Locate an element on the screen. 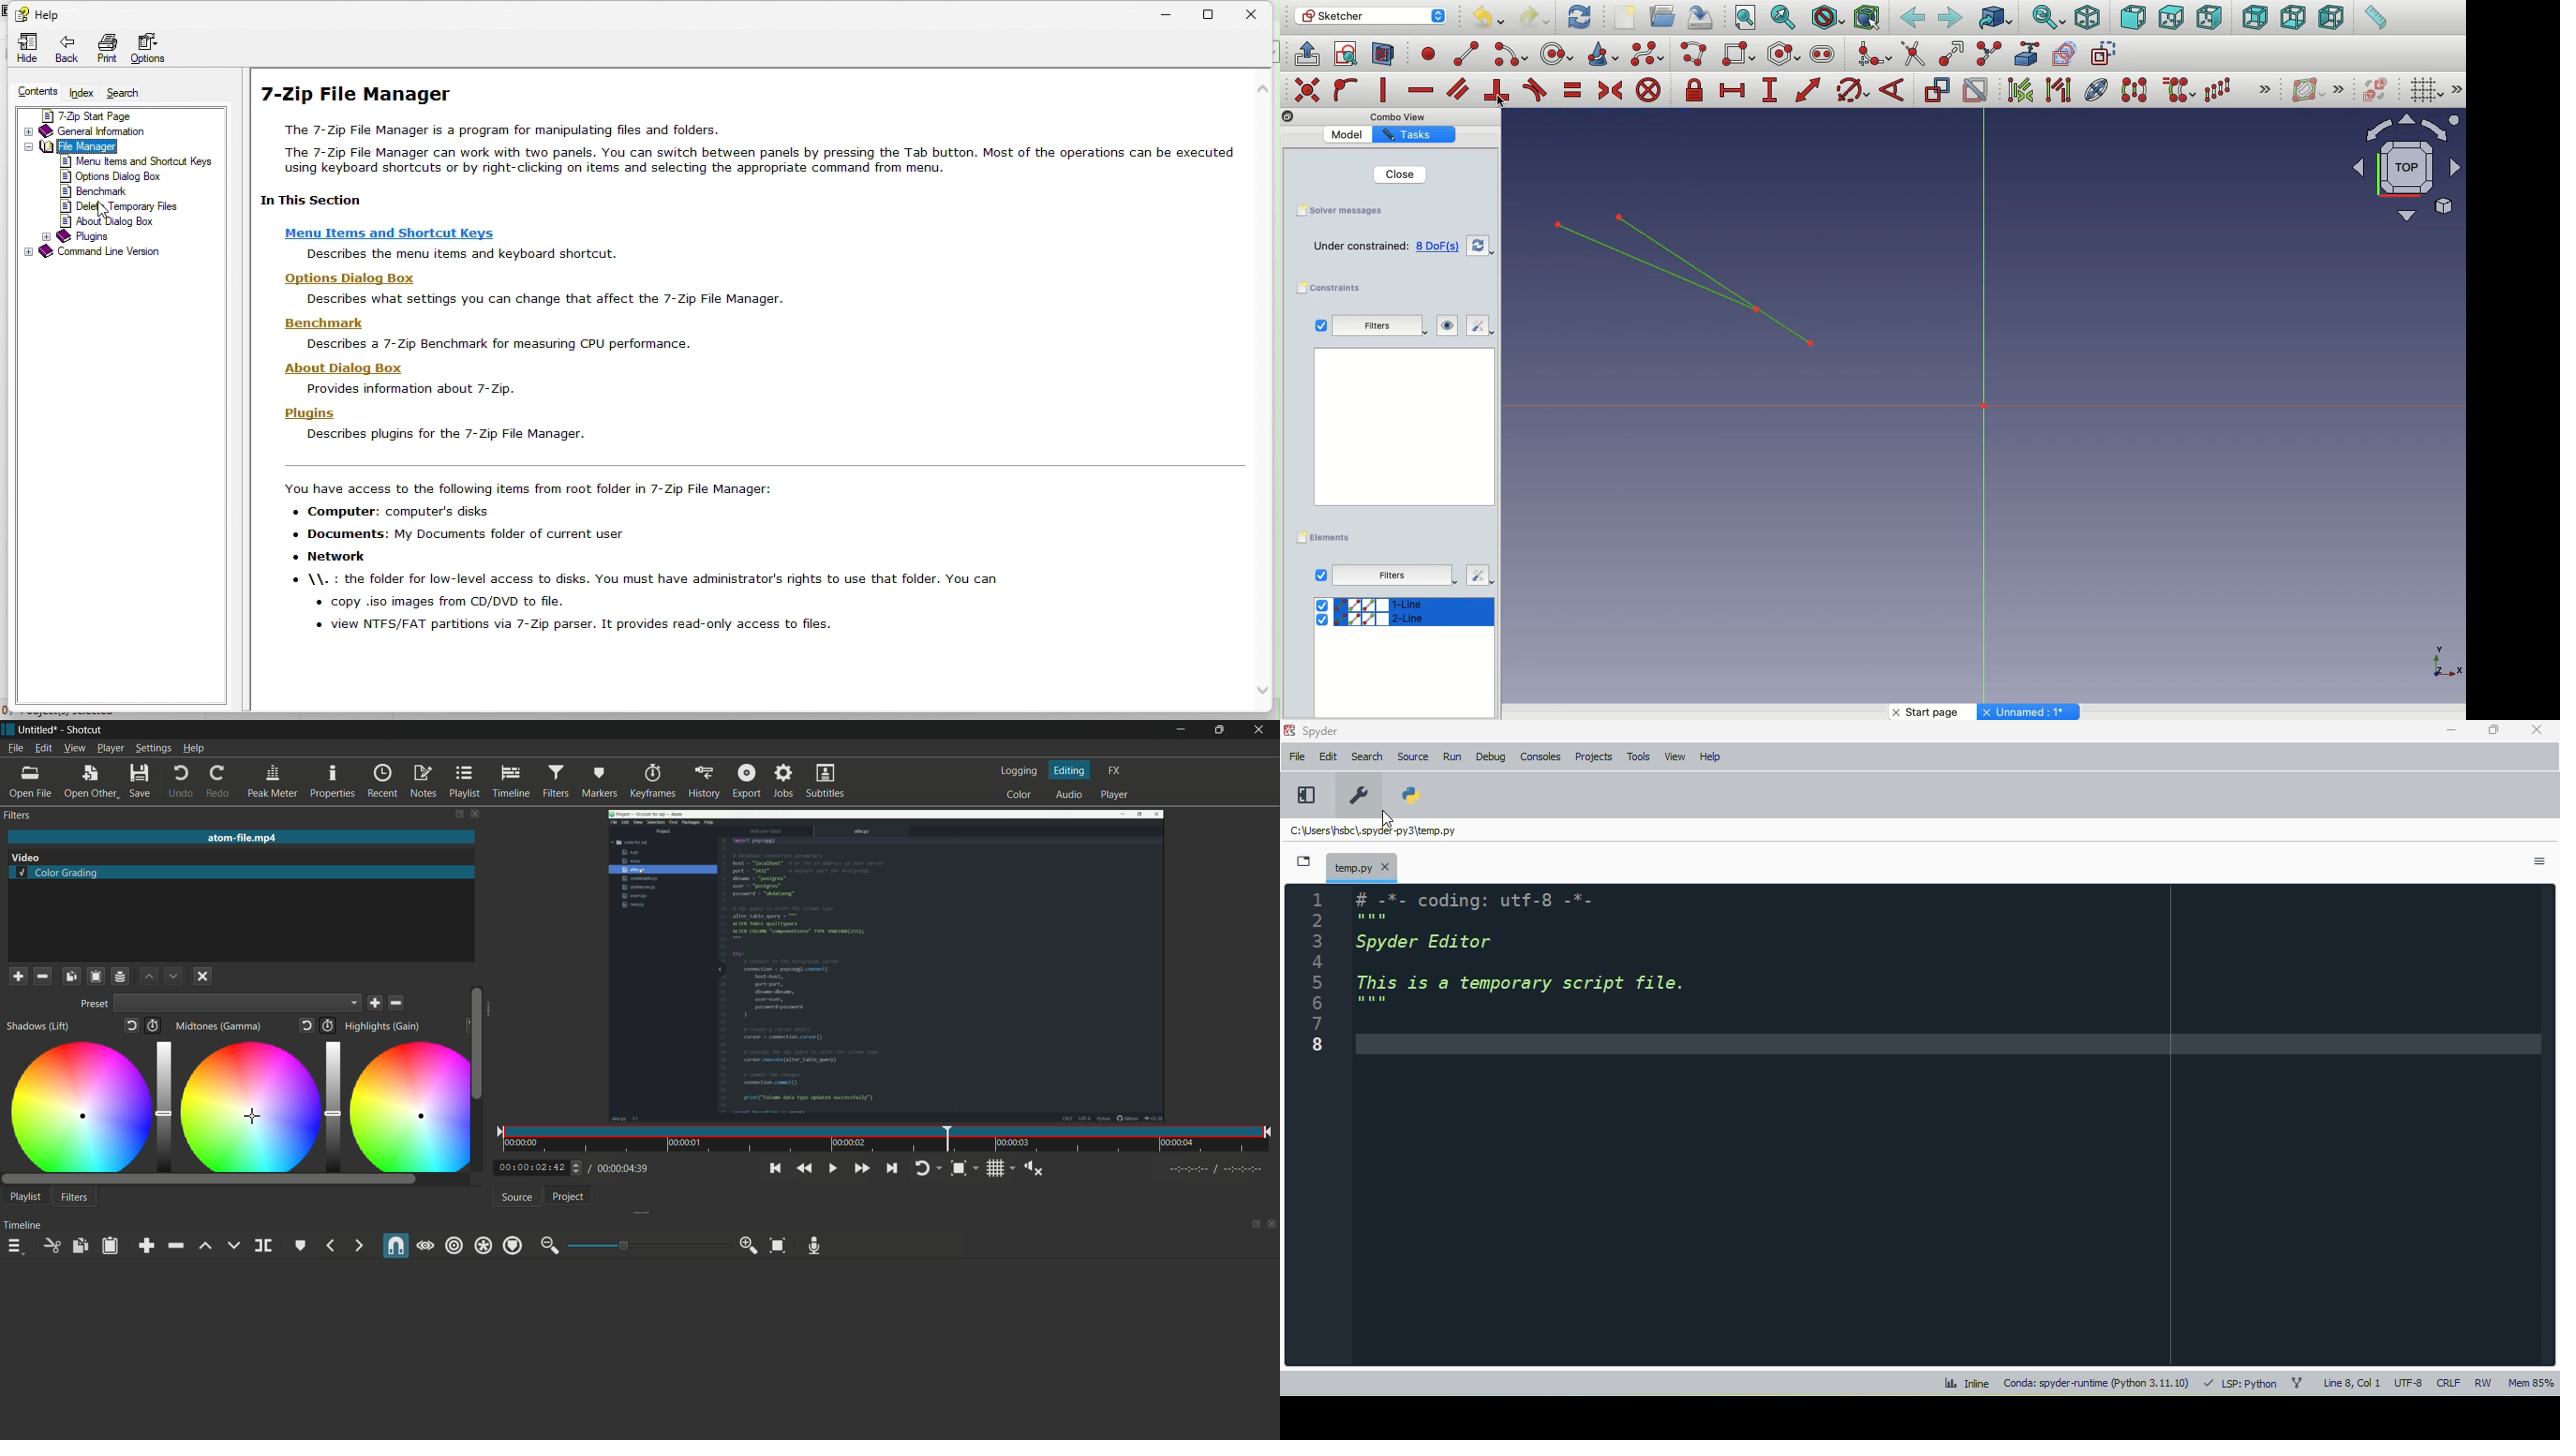  git branch is located at coordinates (2296, 1383).